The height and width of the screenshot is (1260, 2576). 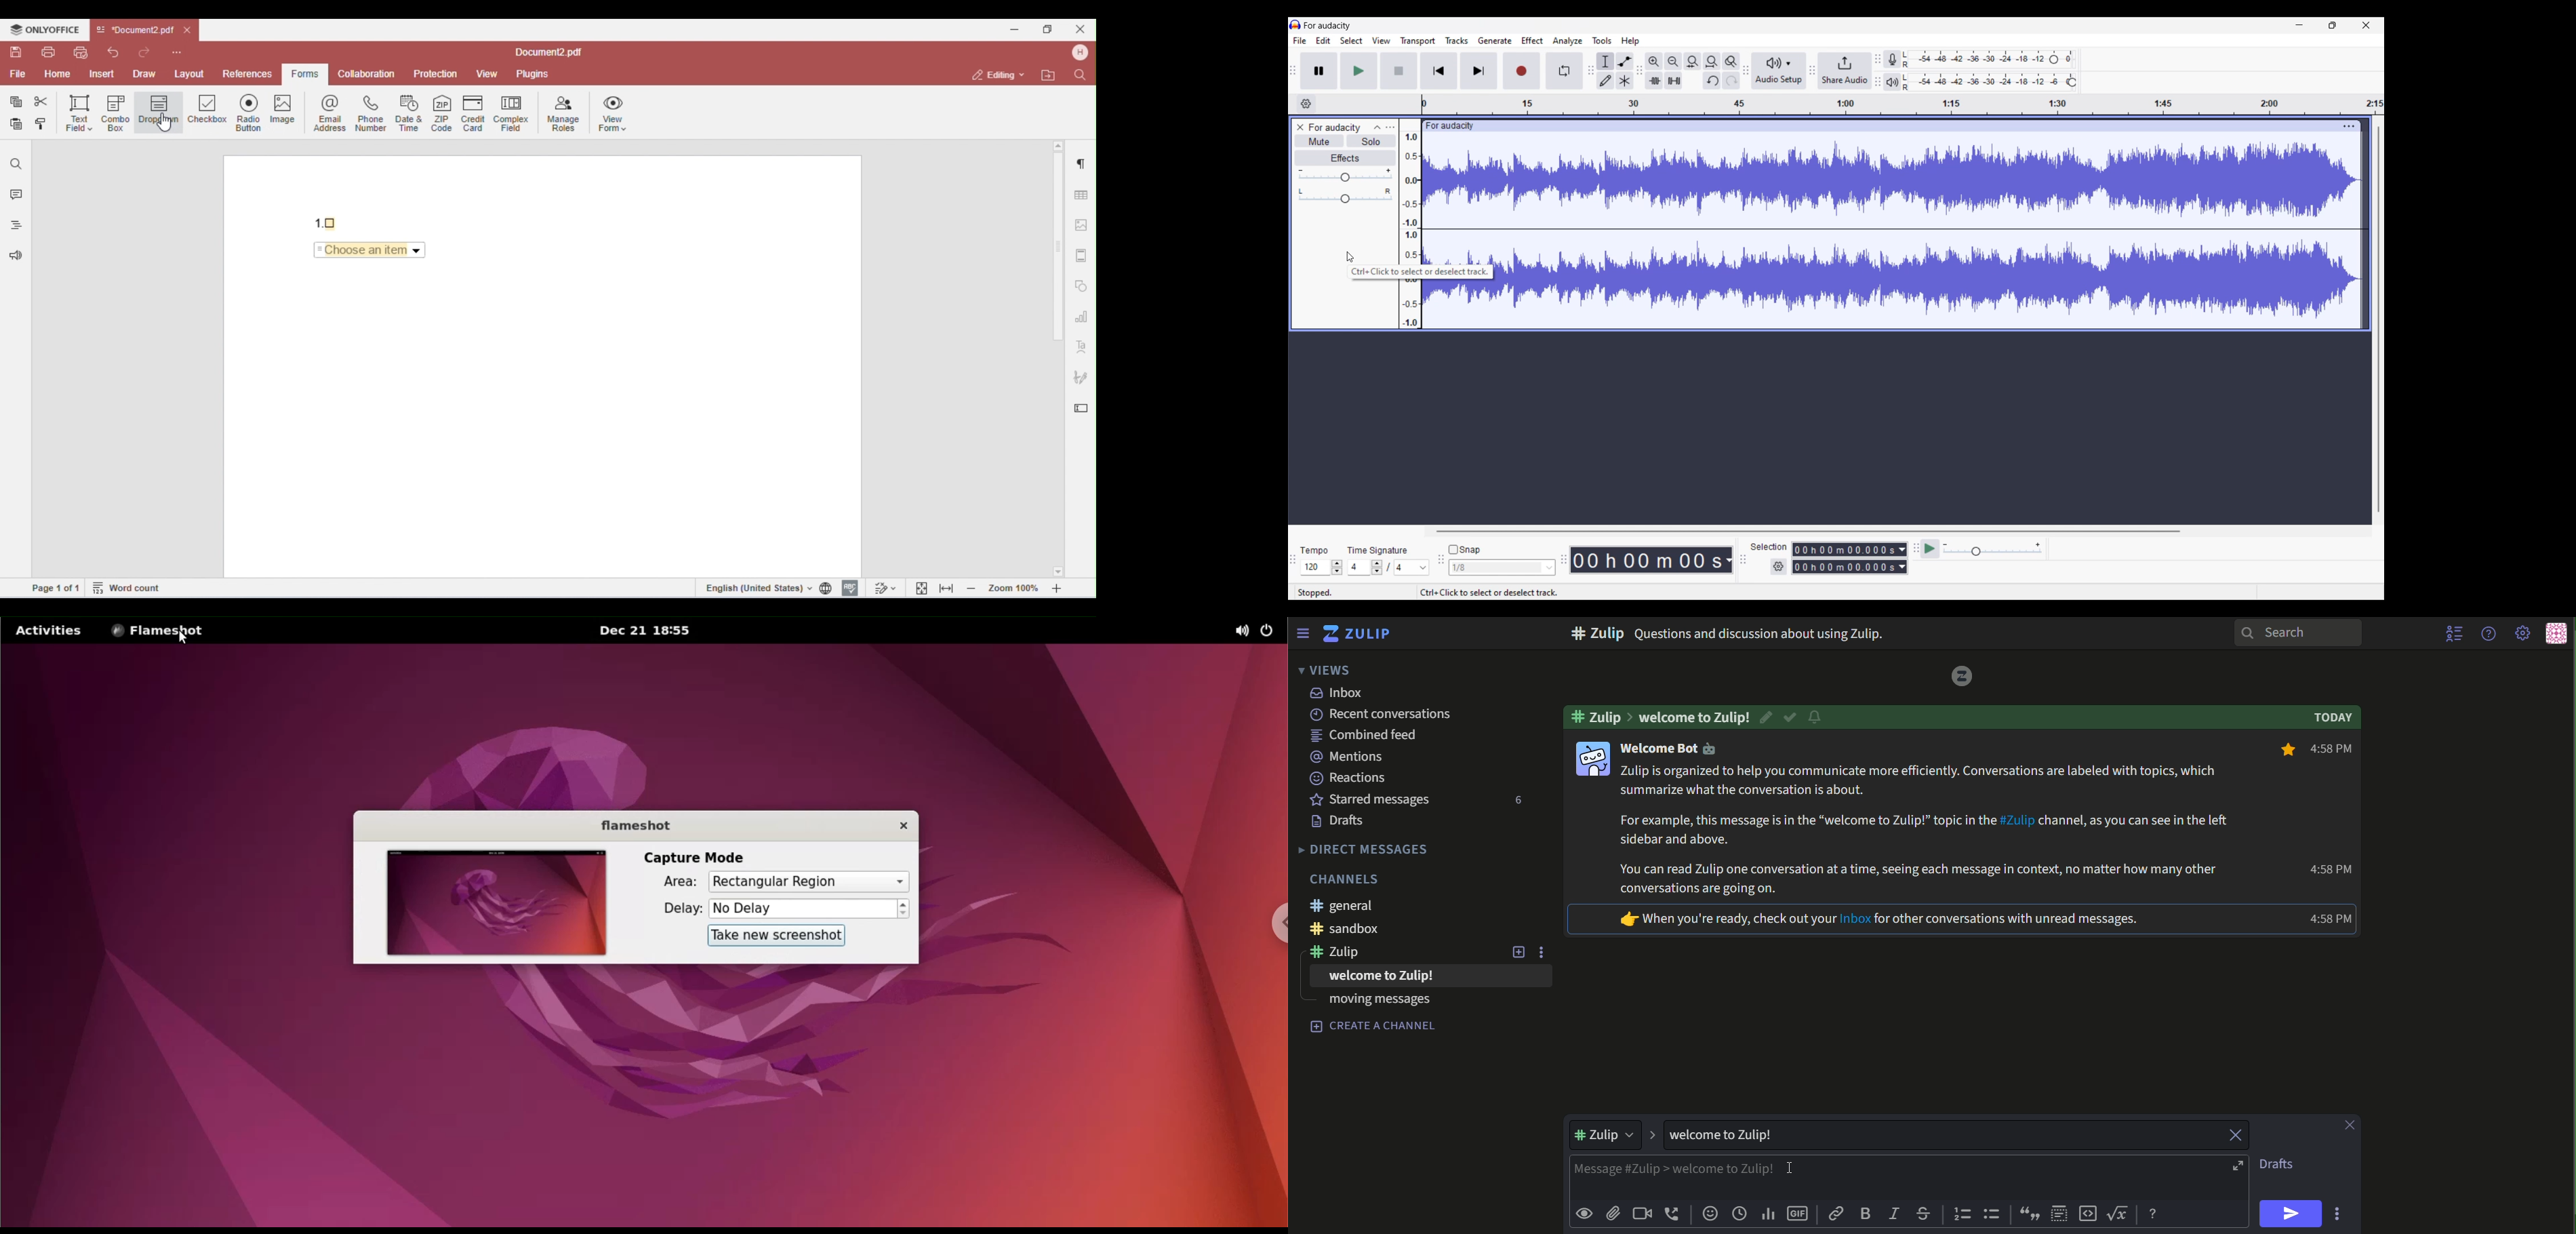 I want to click on arrow, so click(x=1654, y=1135).